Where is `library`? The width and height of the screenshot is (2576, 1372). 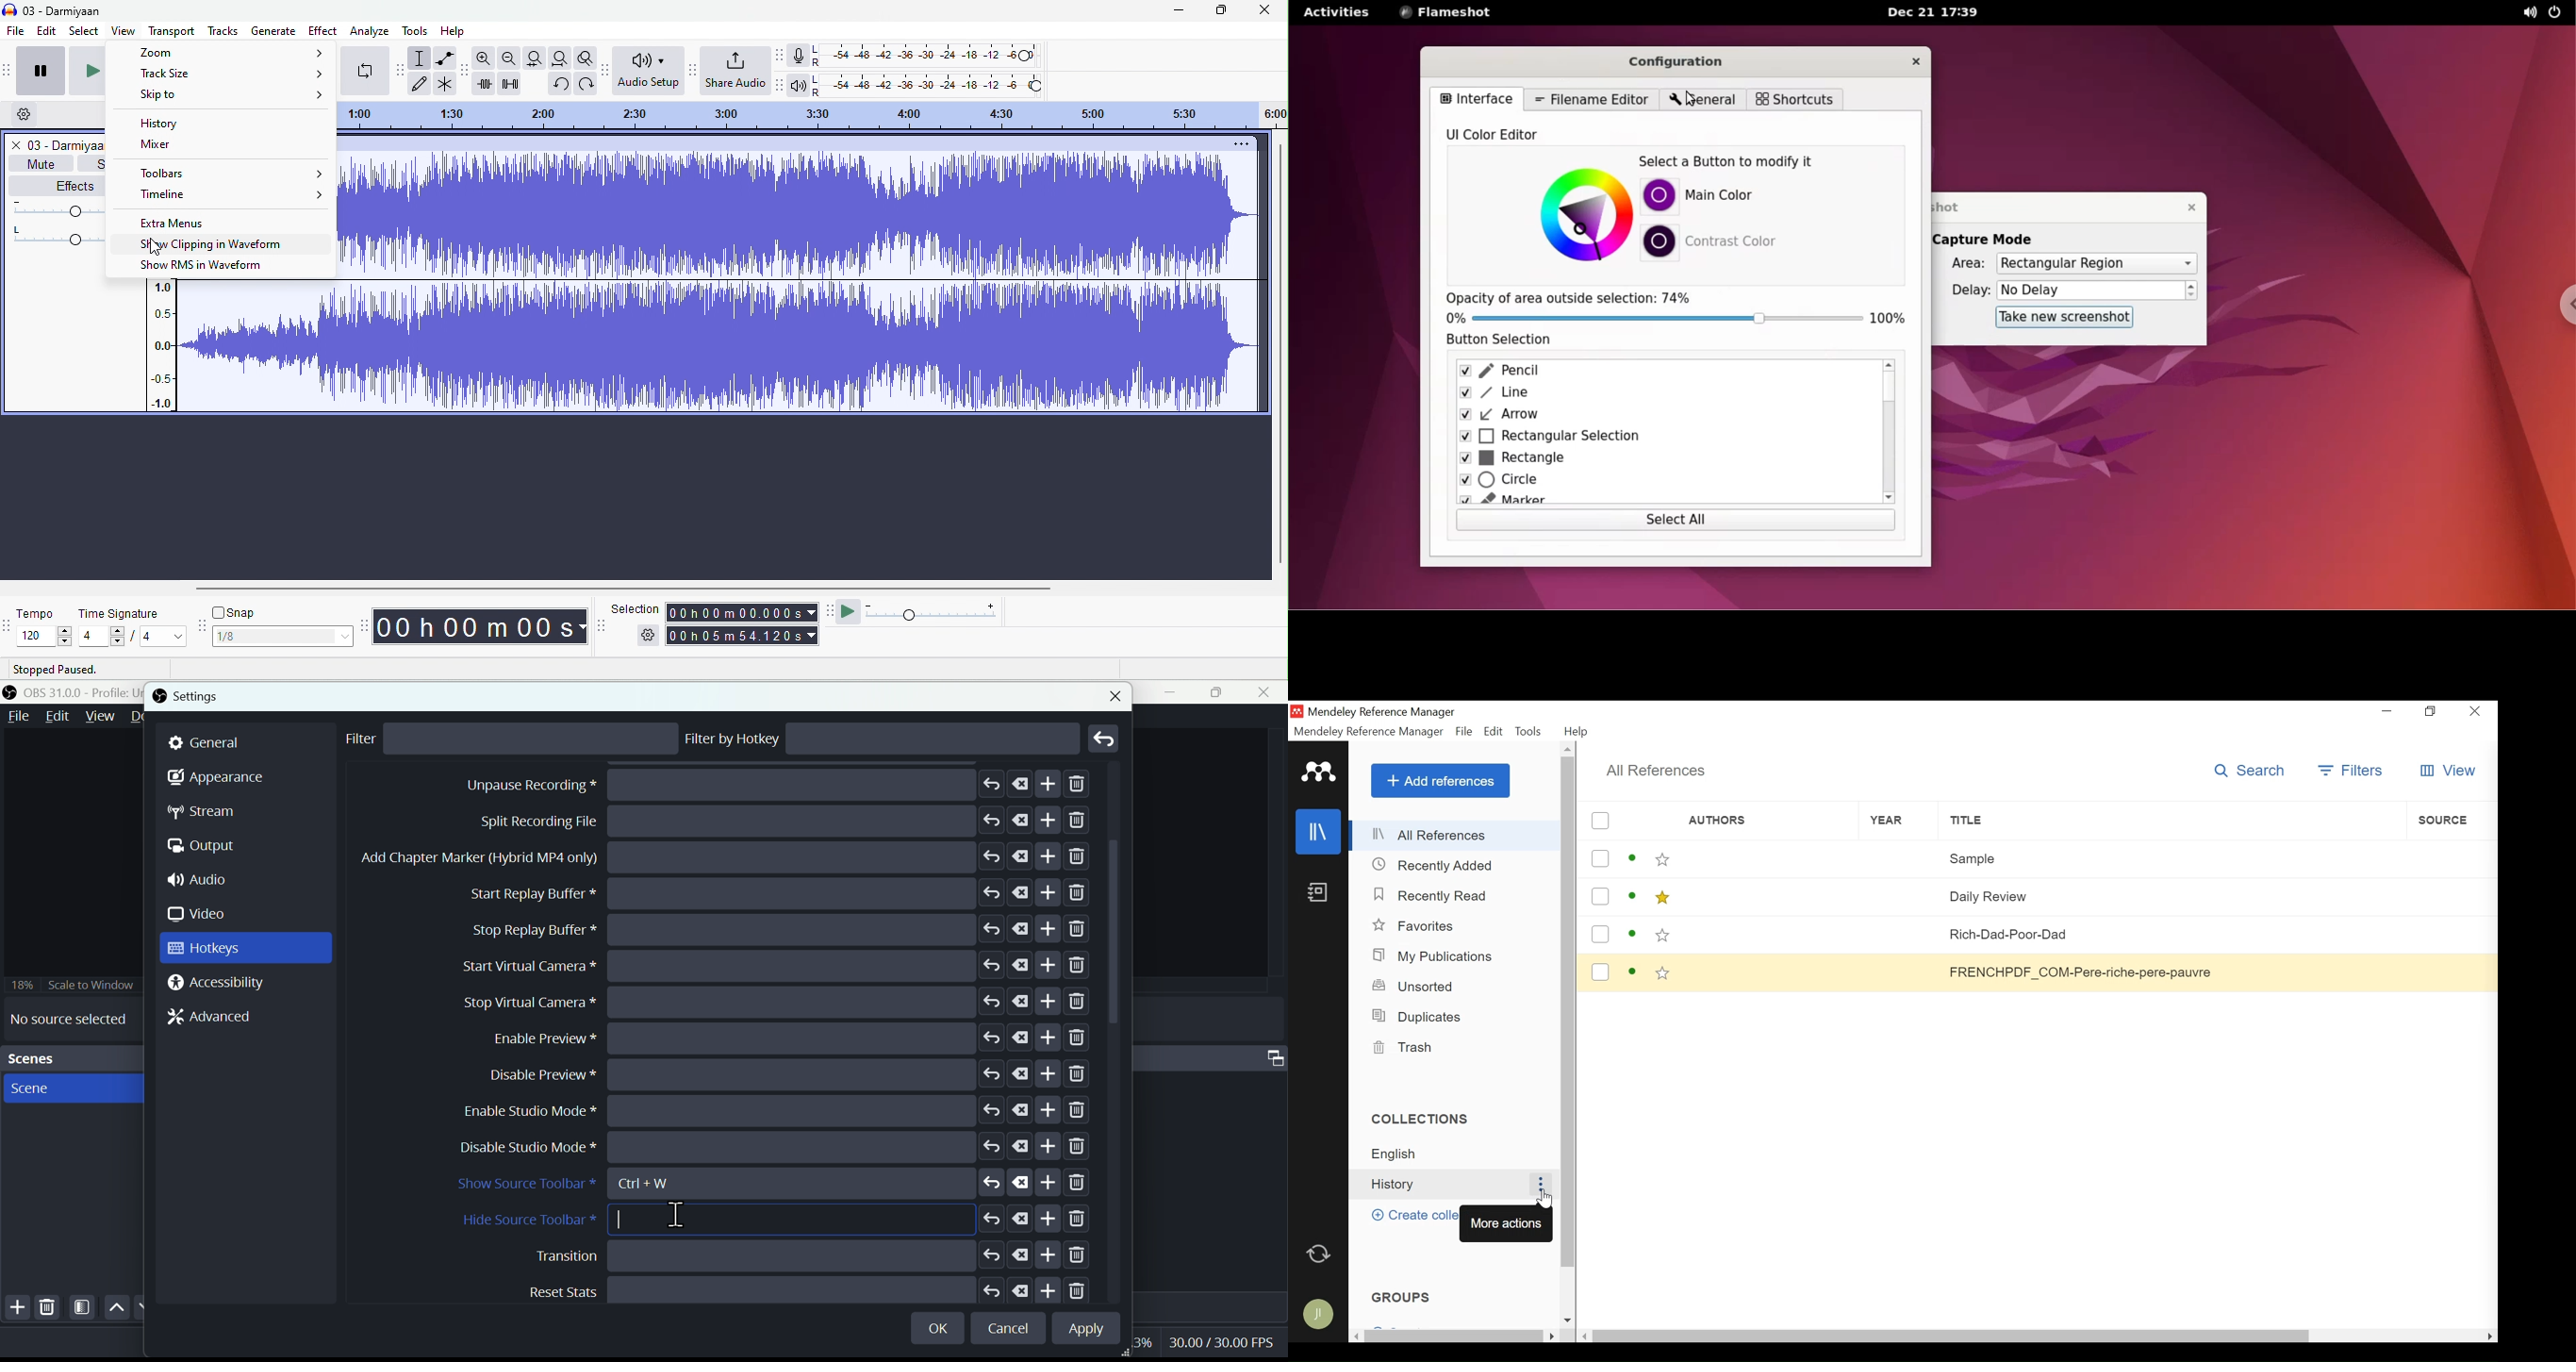 library is located at coordinates (1319, 832).